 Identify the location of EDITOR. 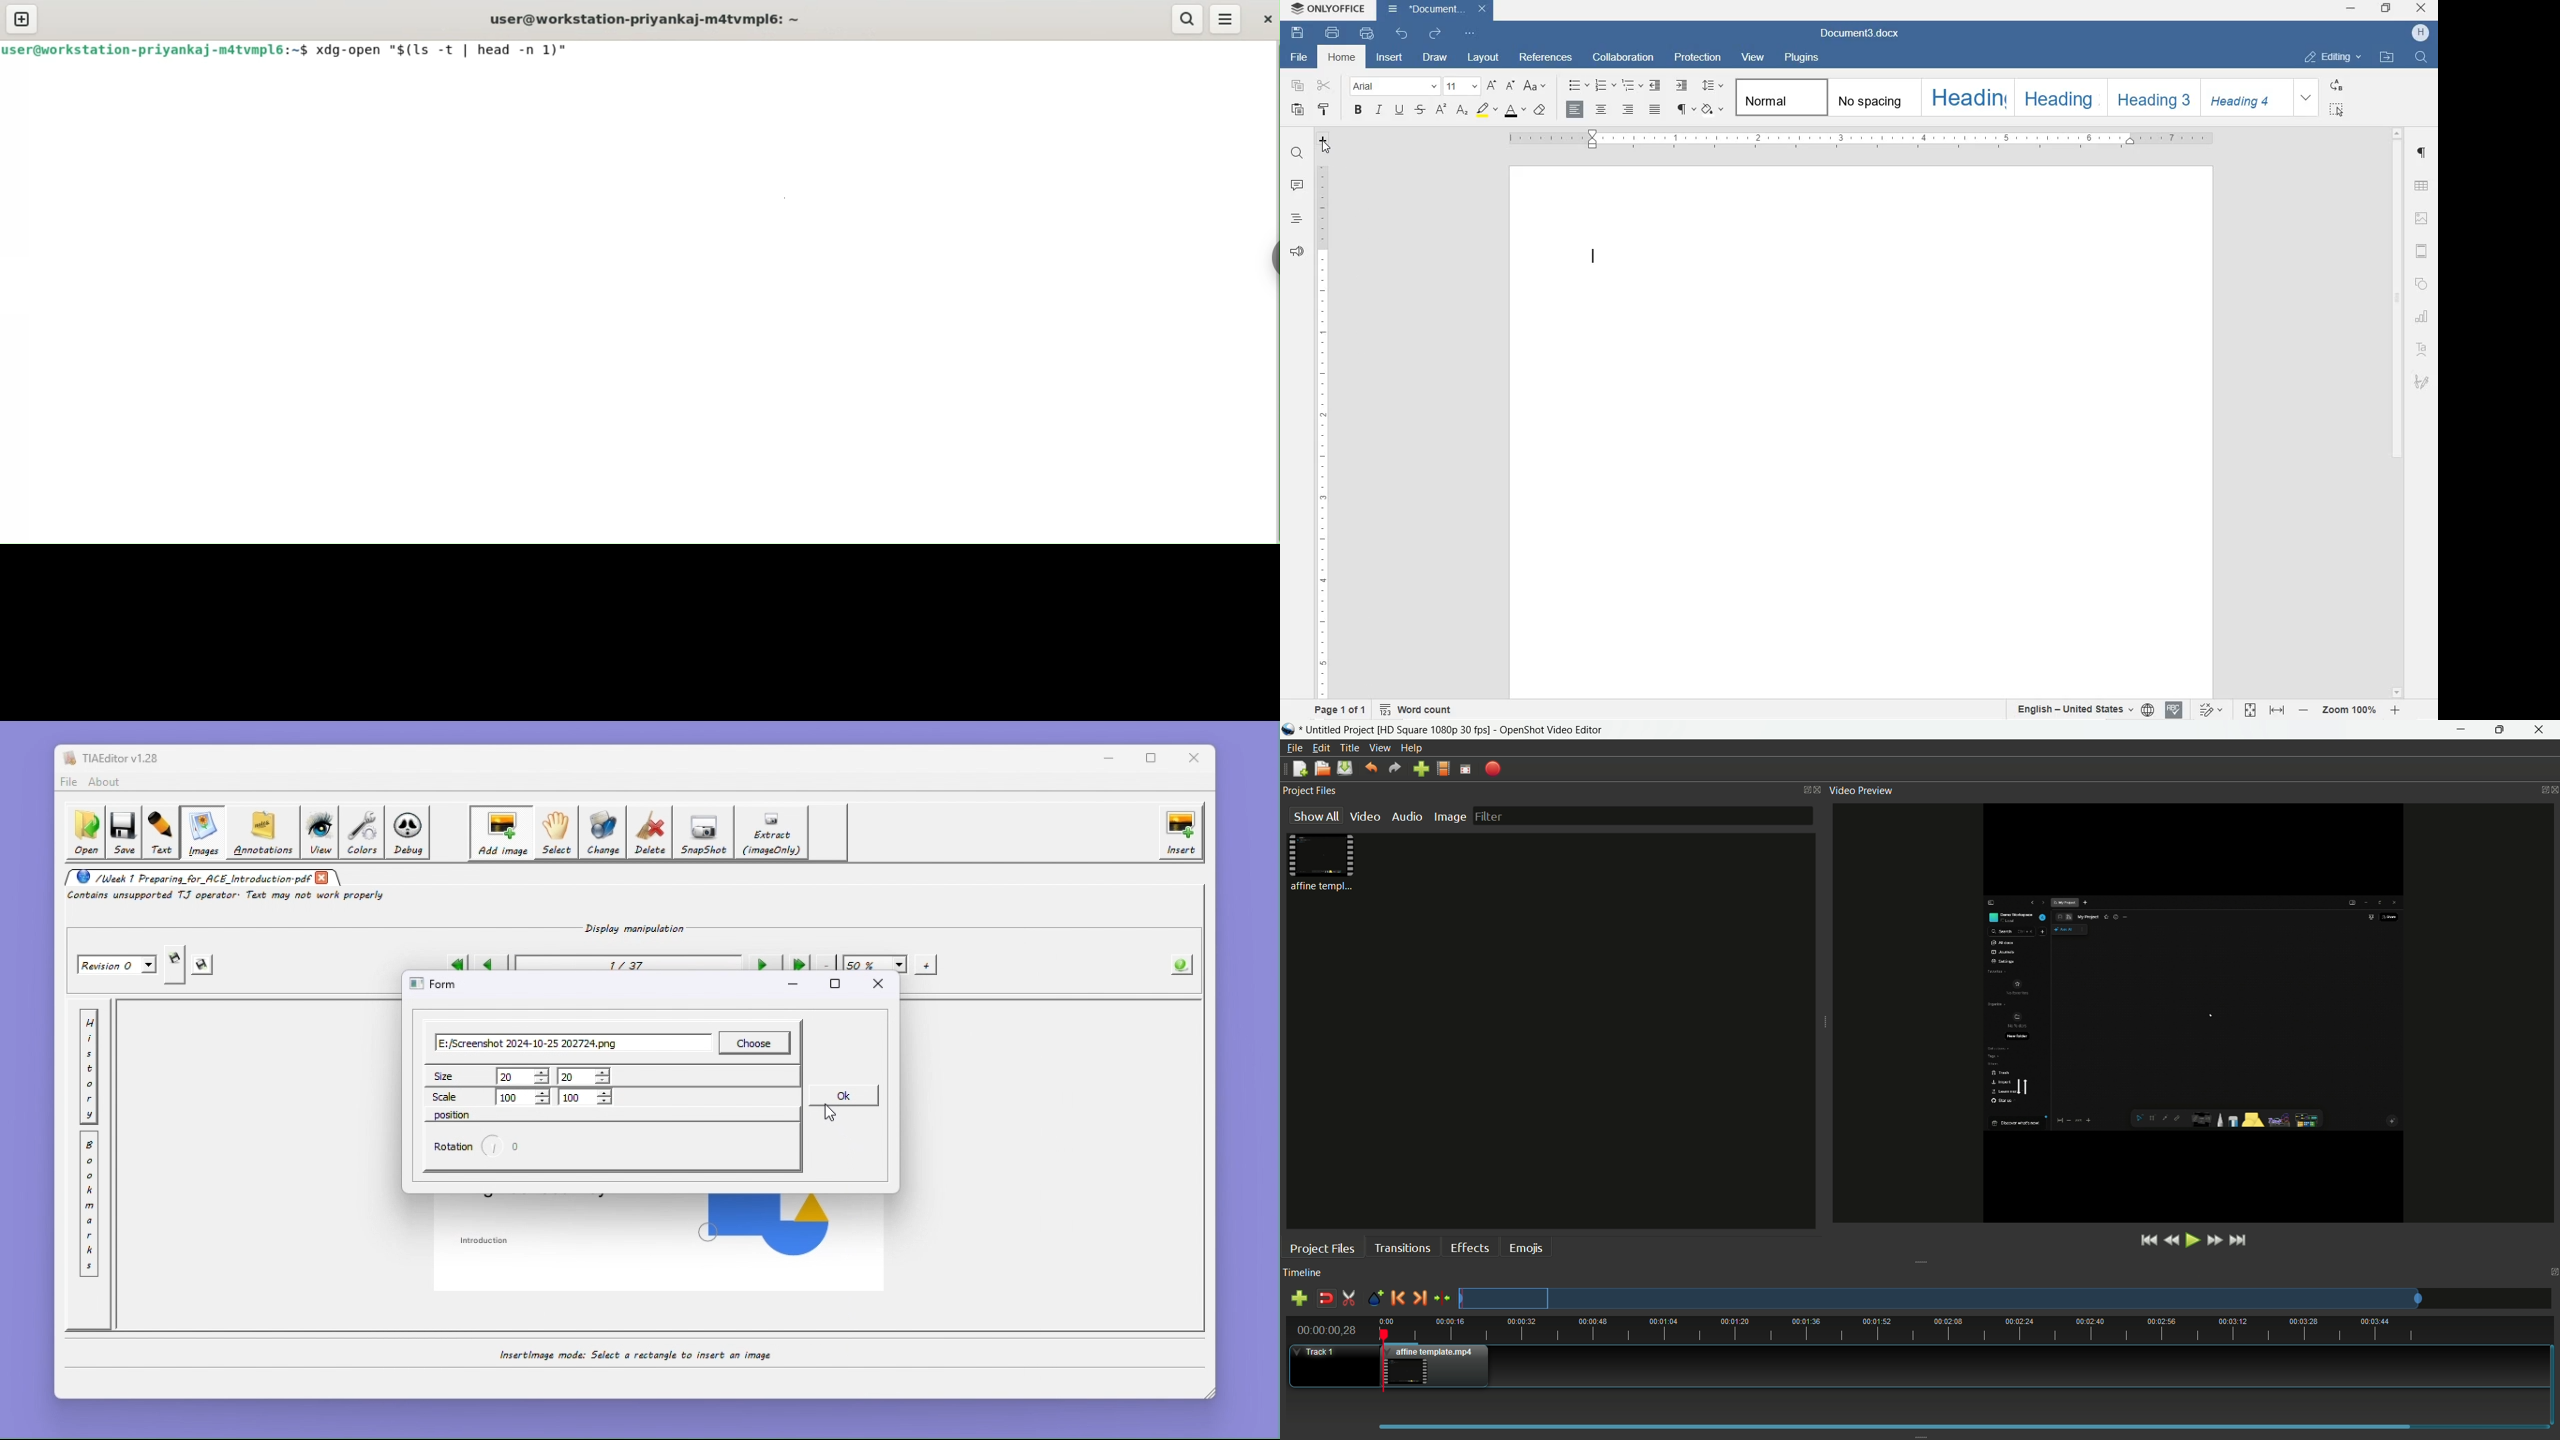
(1595, 256).